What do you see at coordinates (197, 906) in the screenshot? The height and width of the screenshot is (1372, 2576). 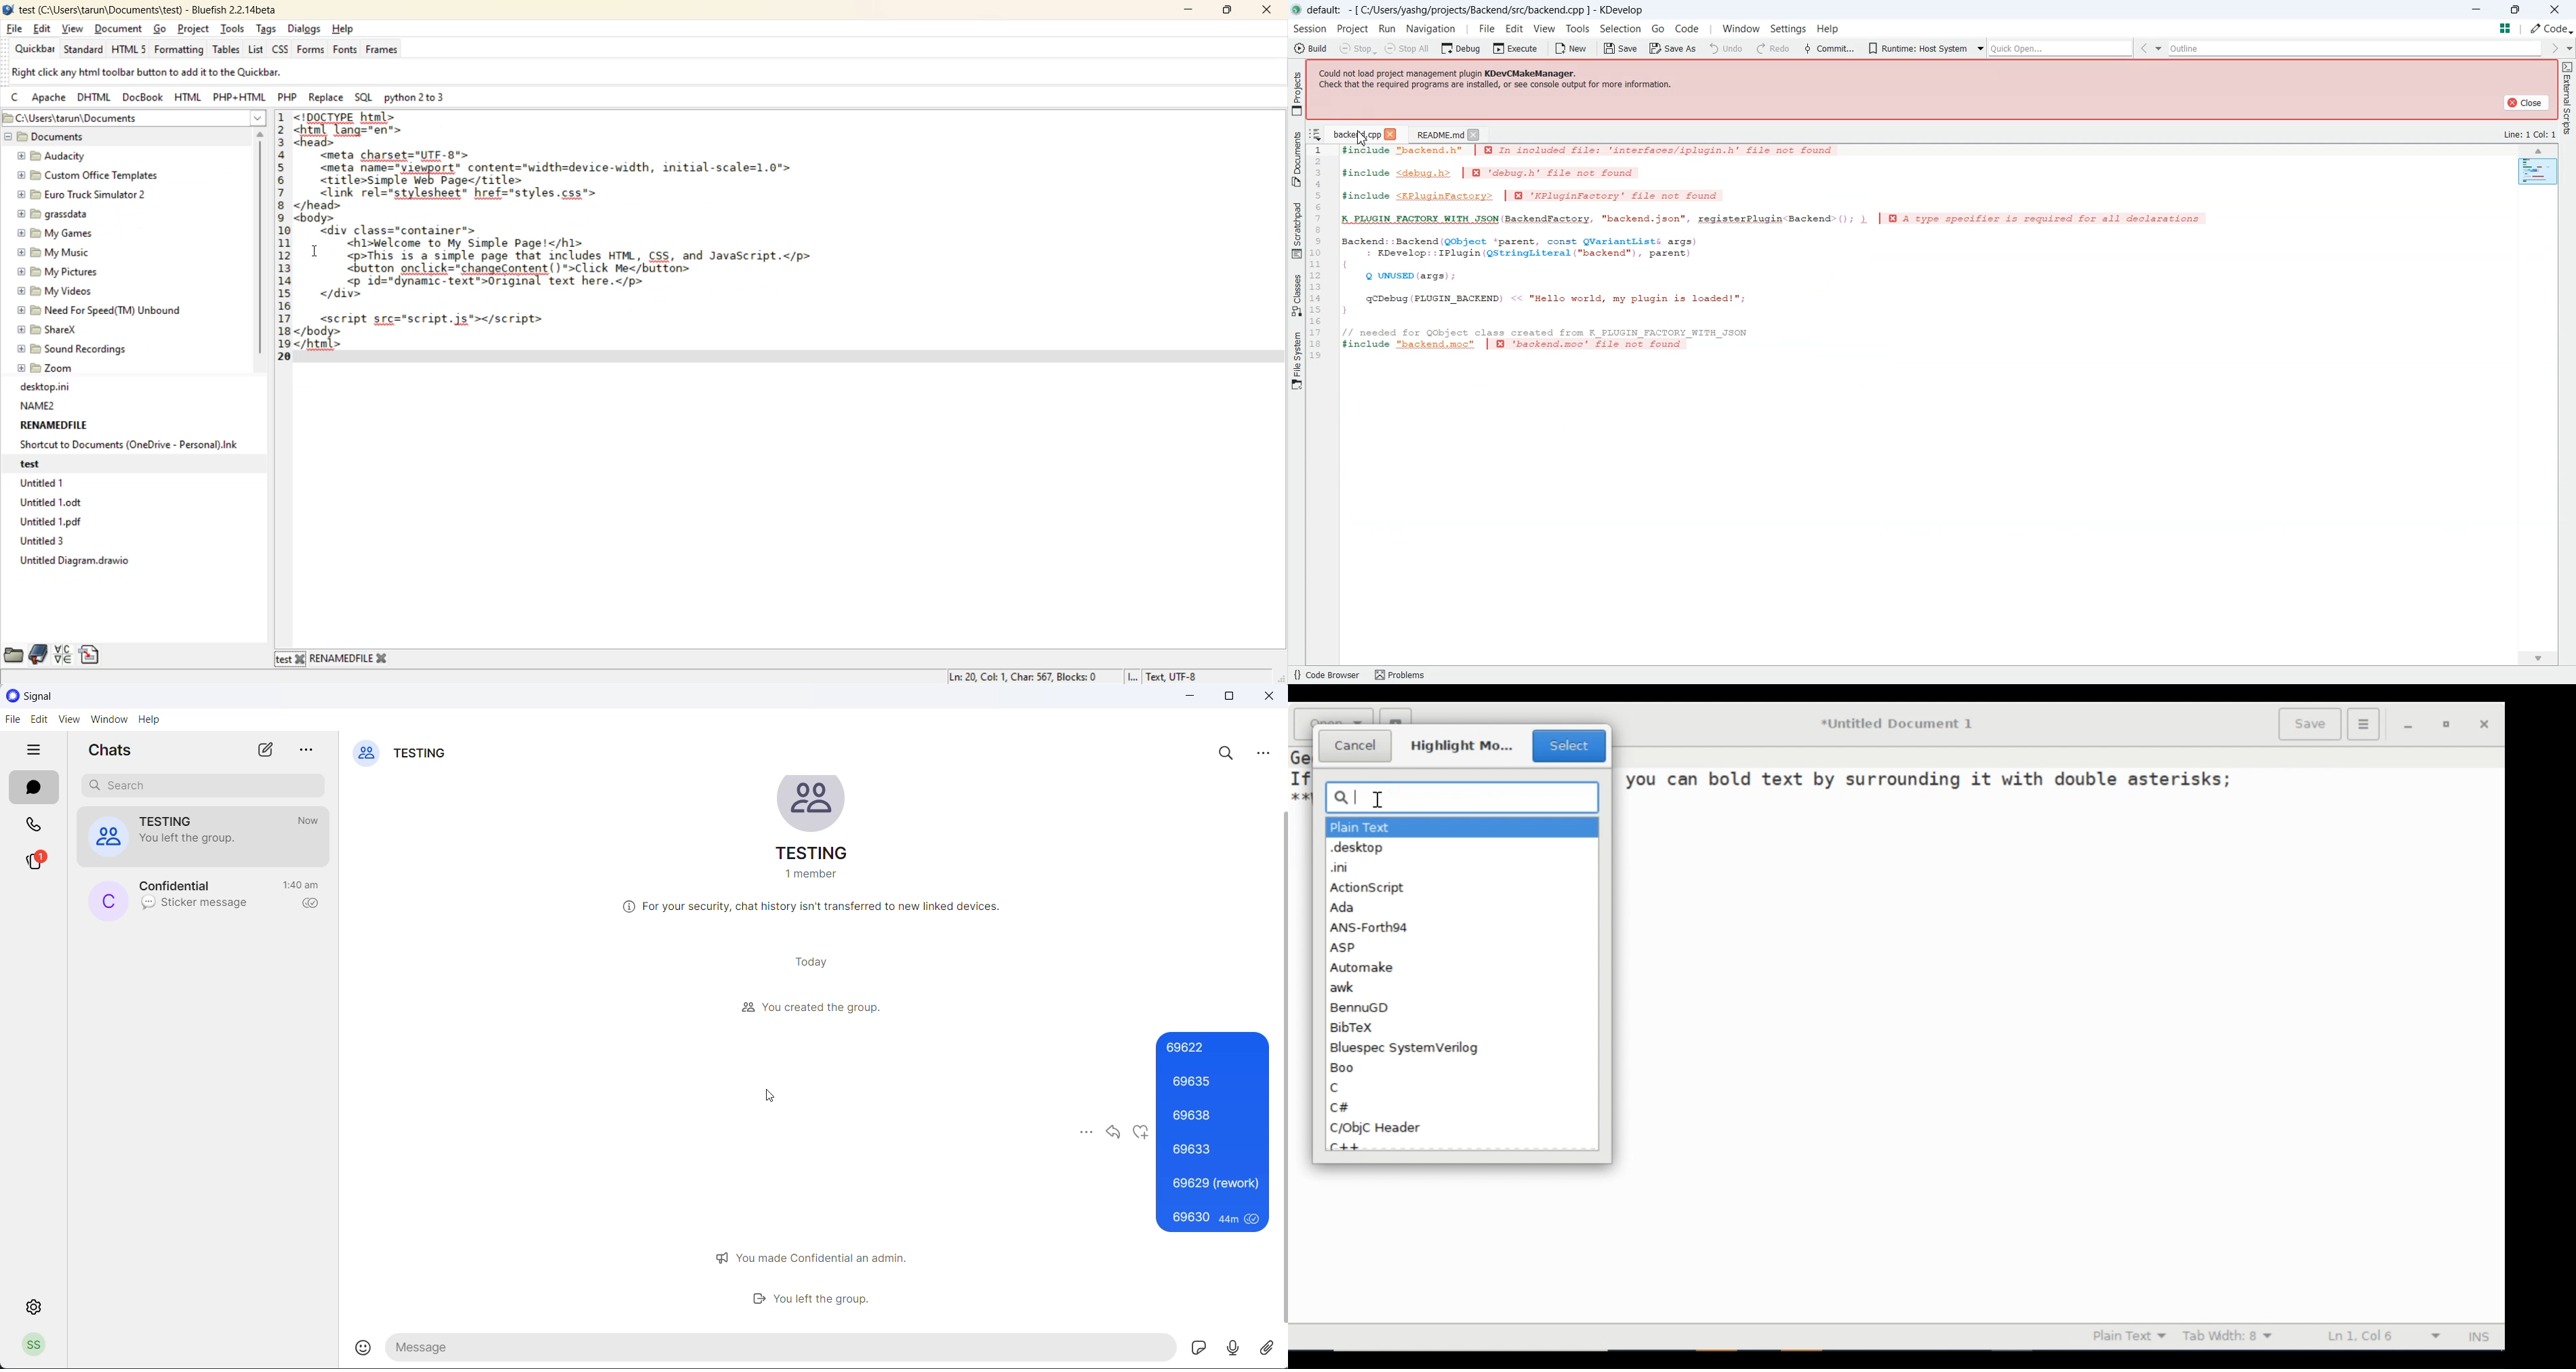 I see `last message` at bounding box center [197, 906].